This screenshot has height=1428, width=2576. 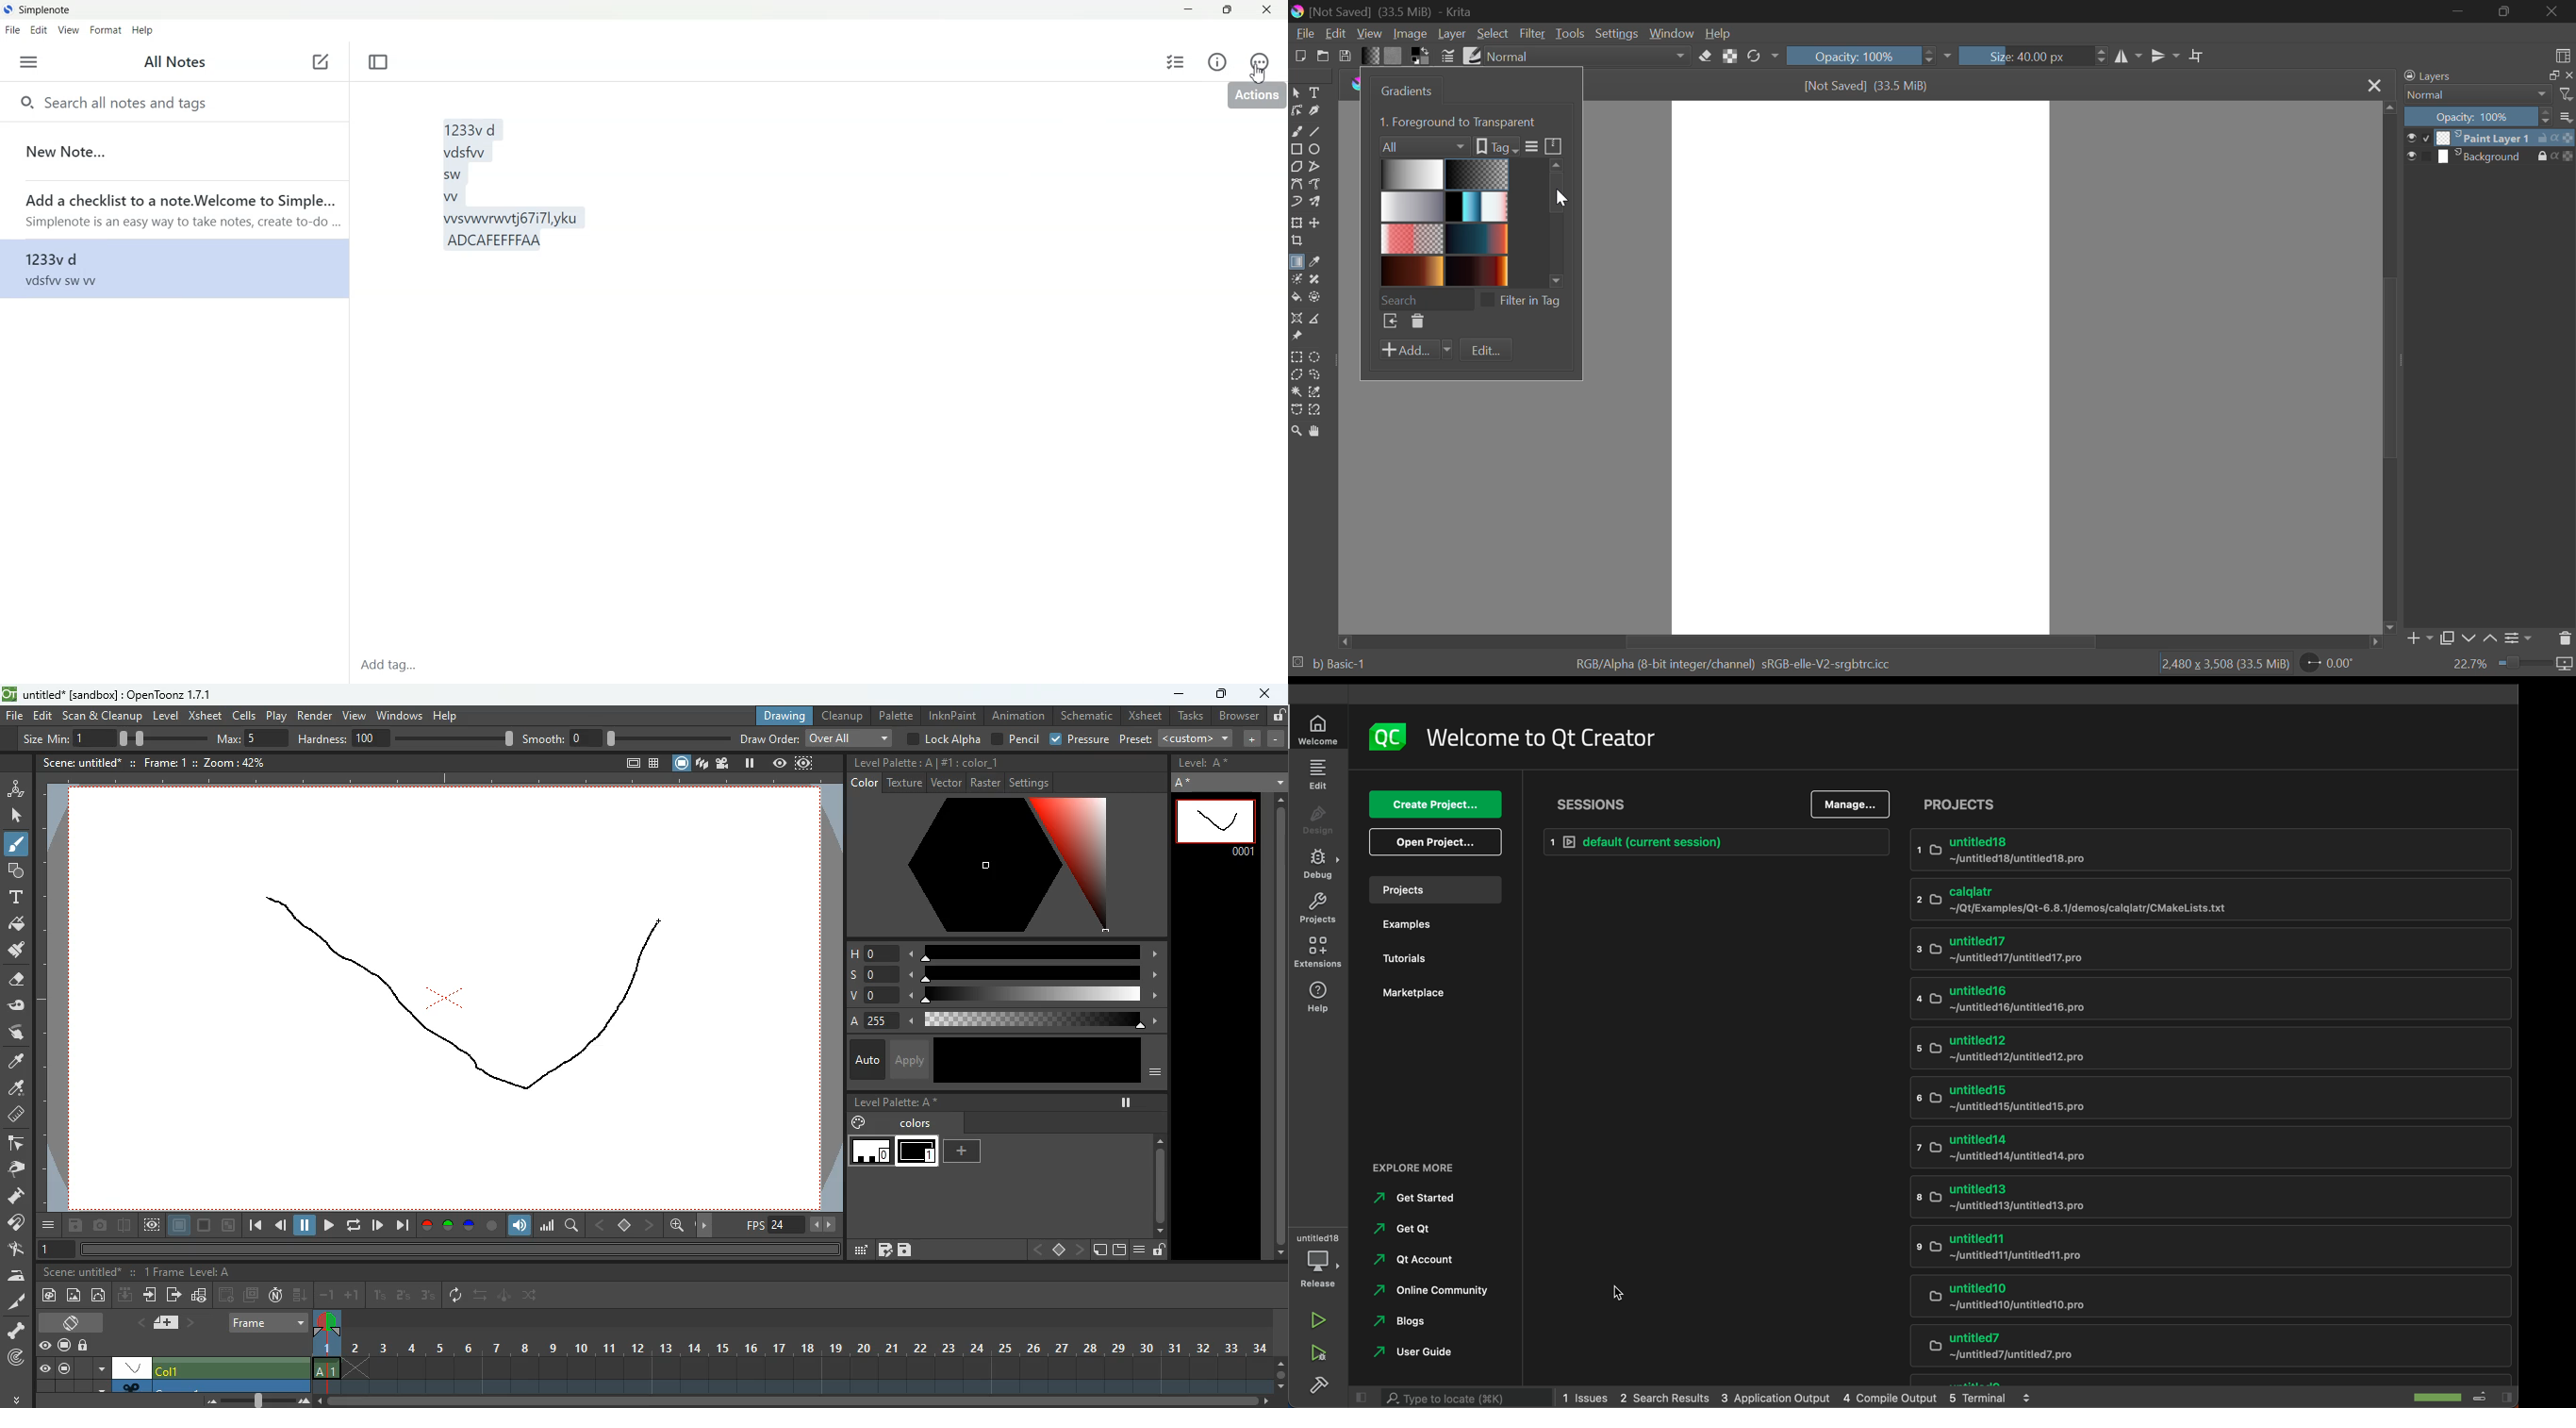 I want to click on swap, so click(x=532, y=1295).